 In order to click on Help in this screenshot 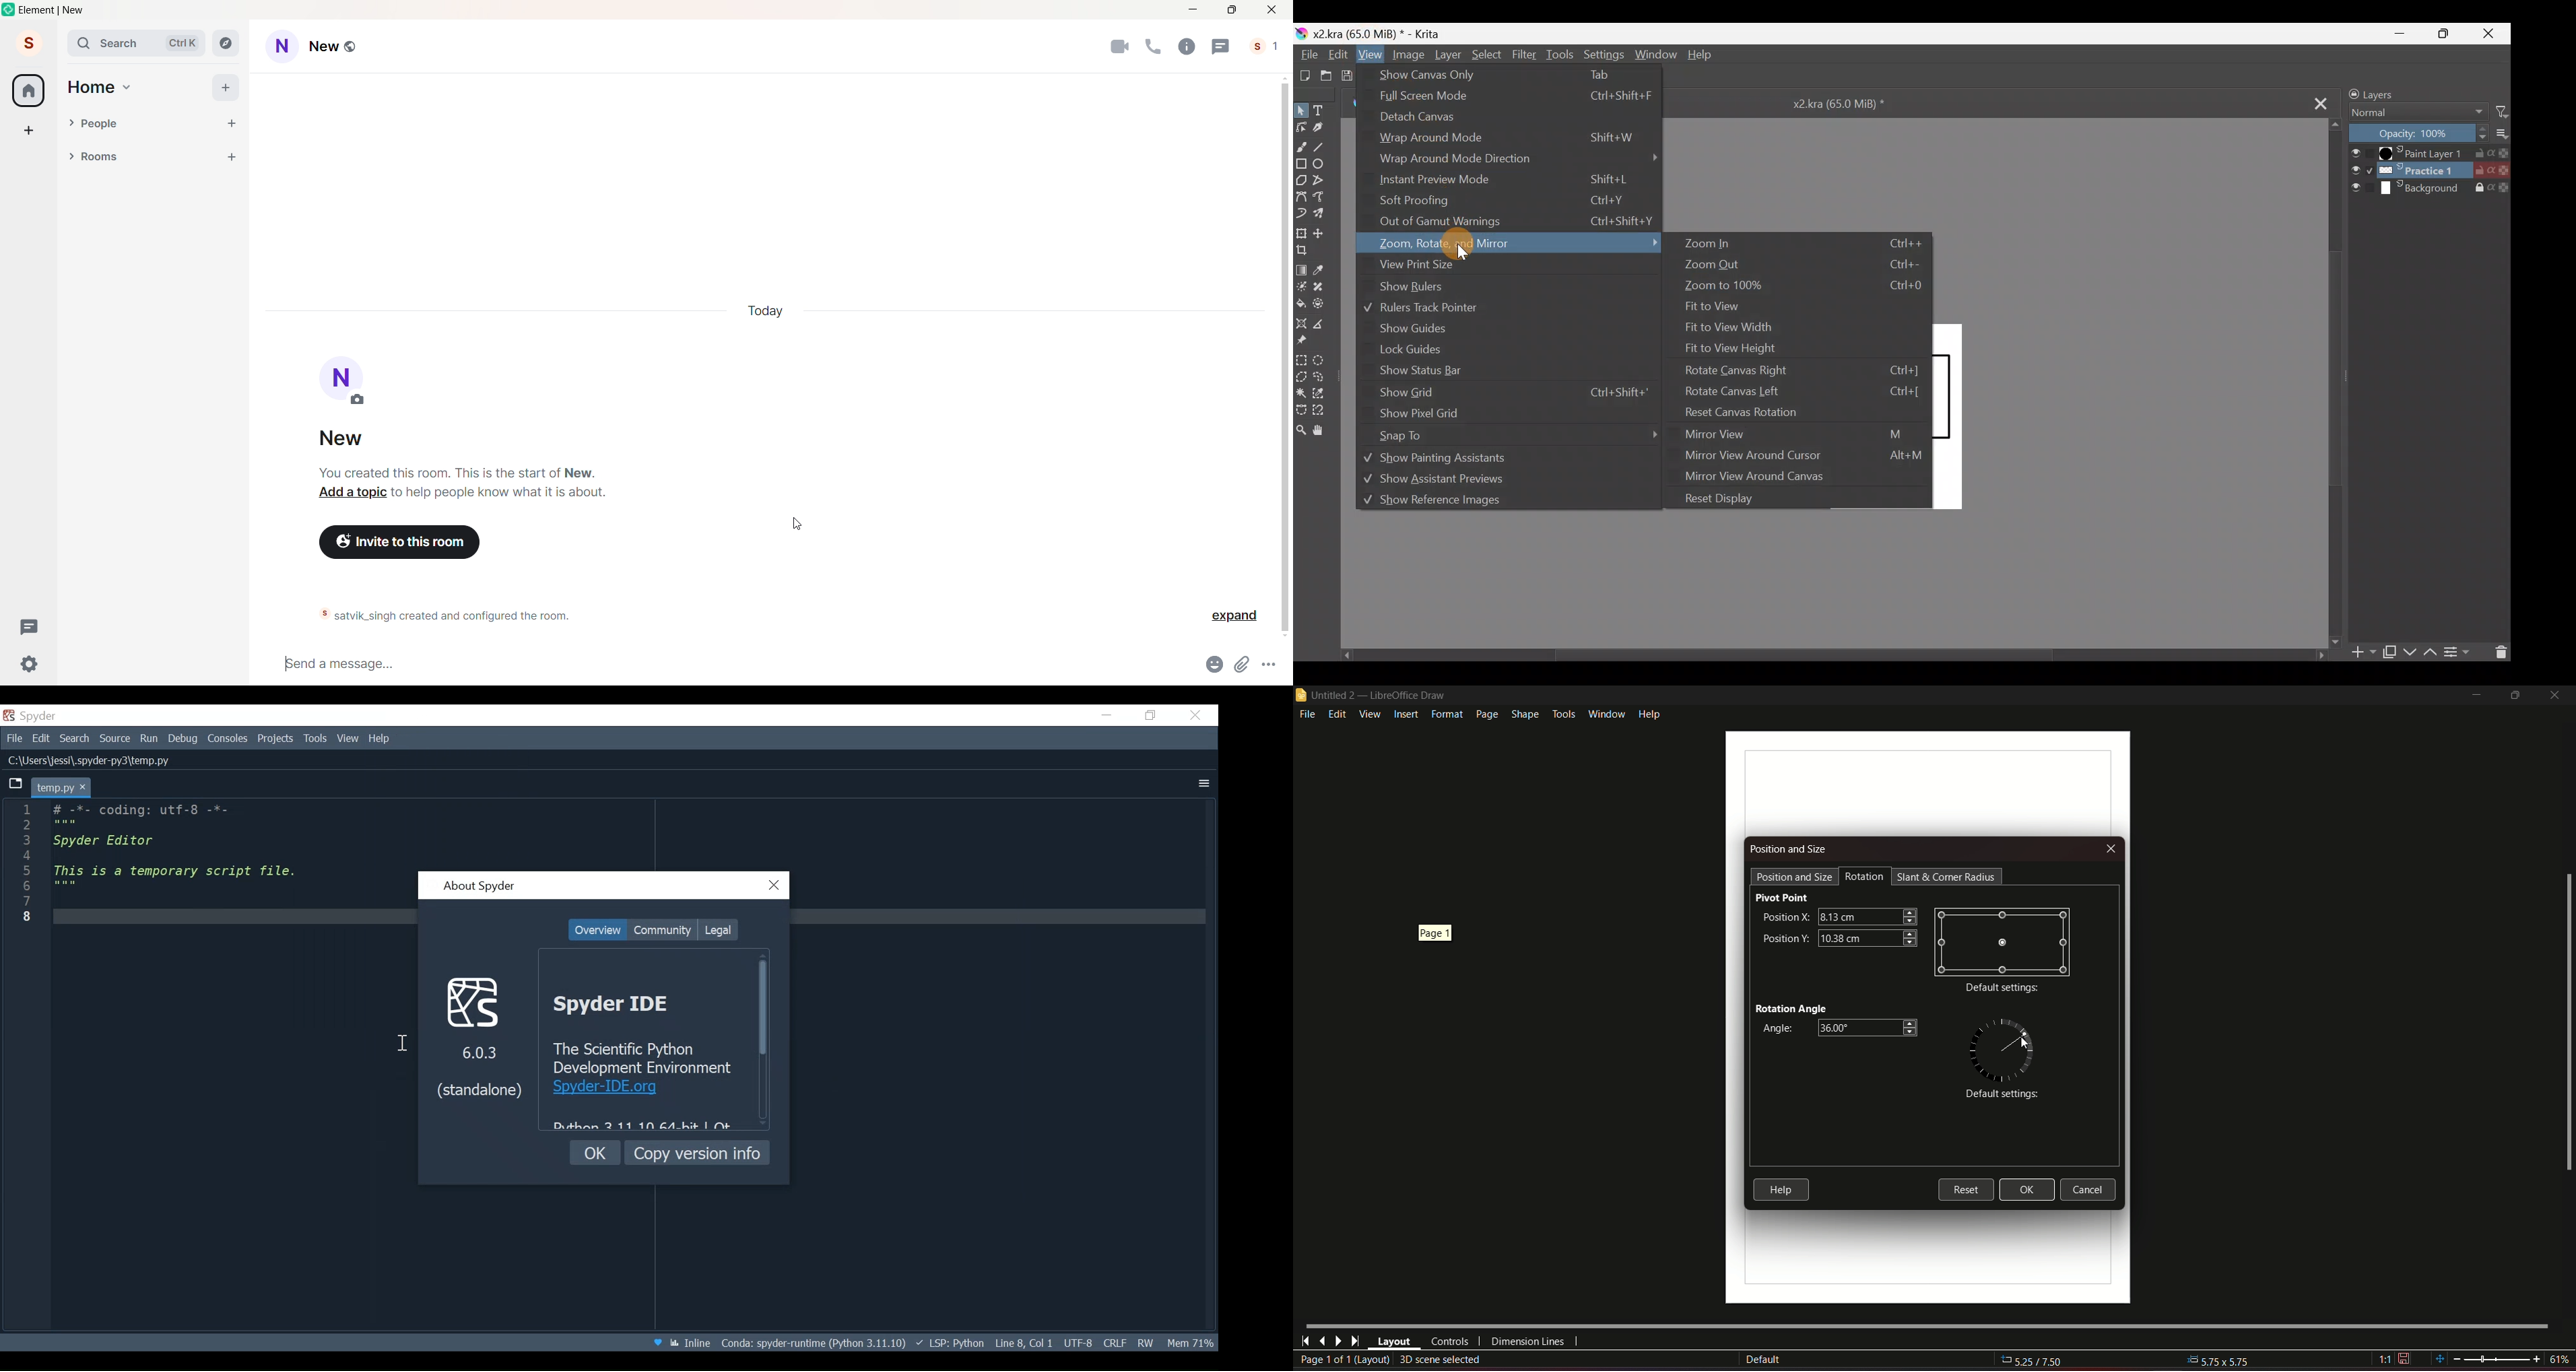, I will do `click(1706, 58)`.